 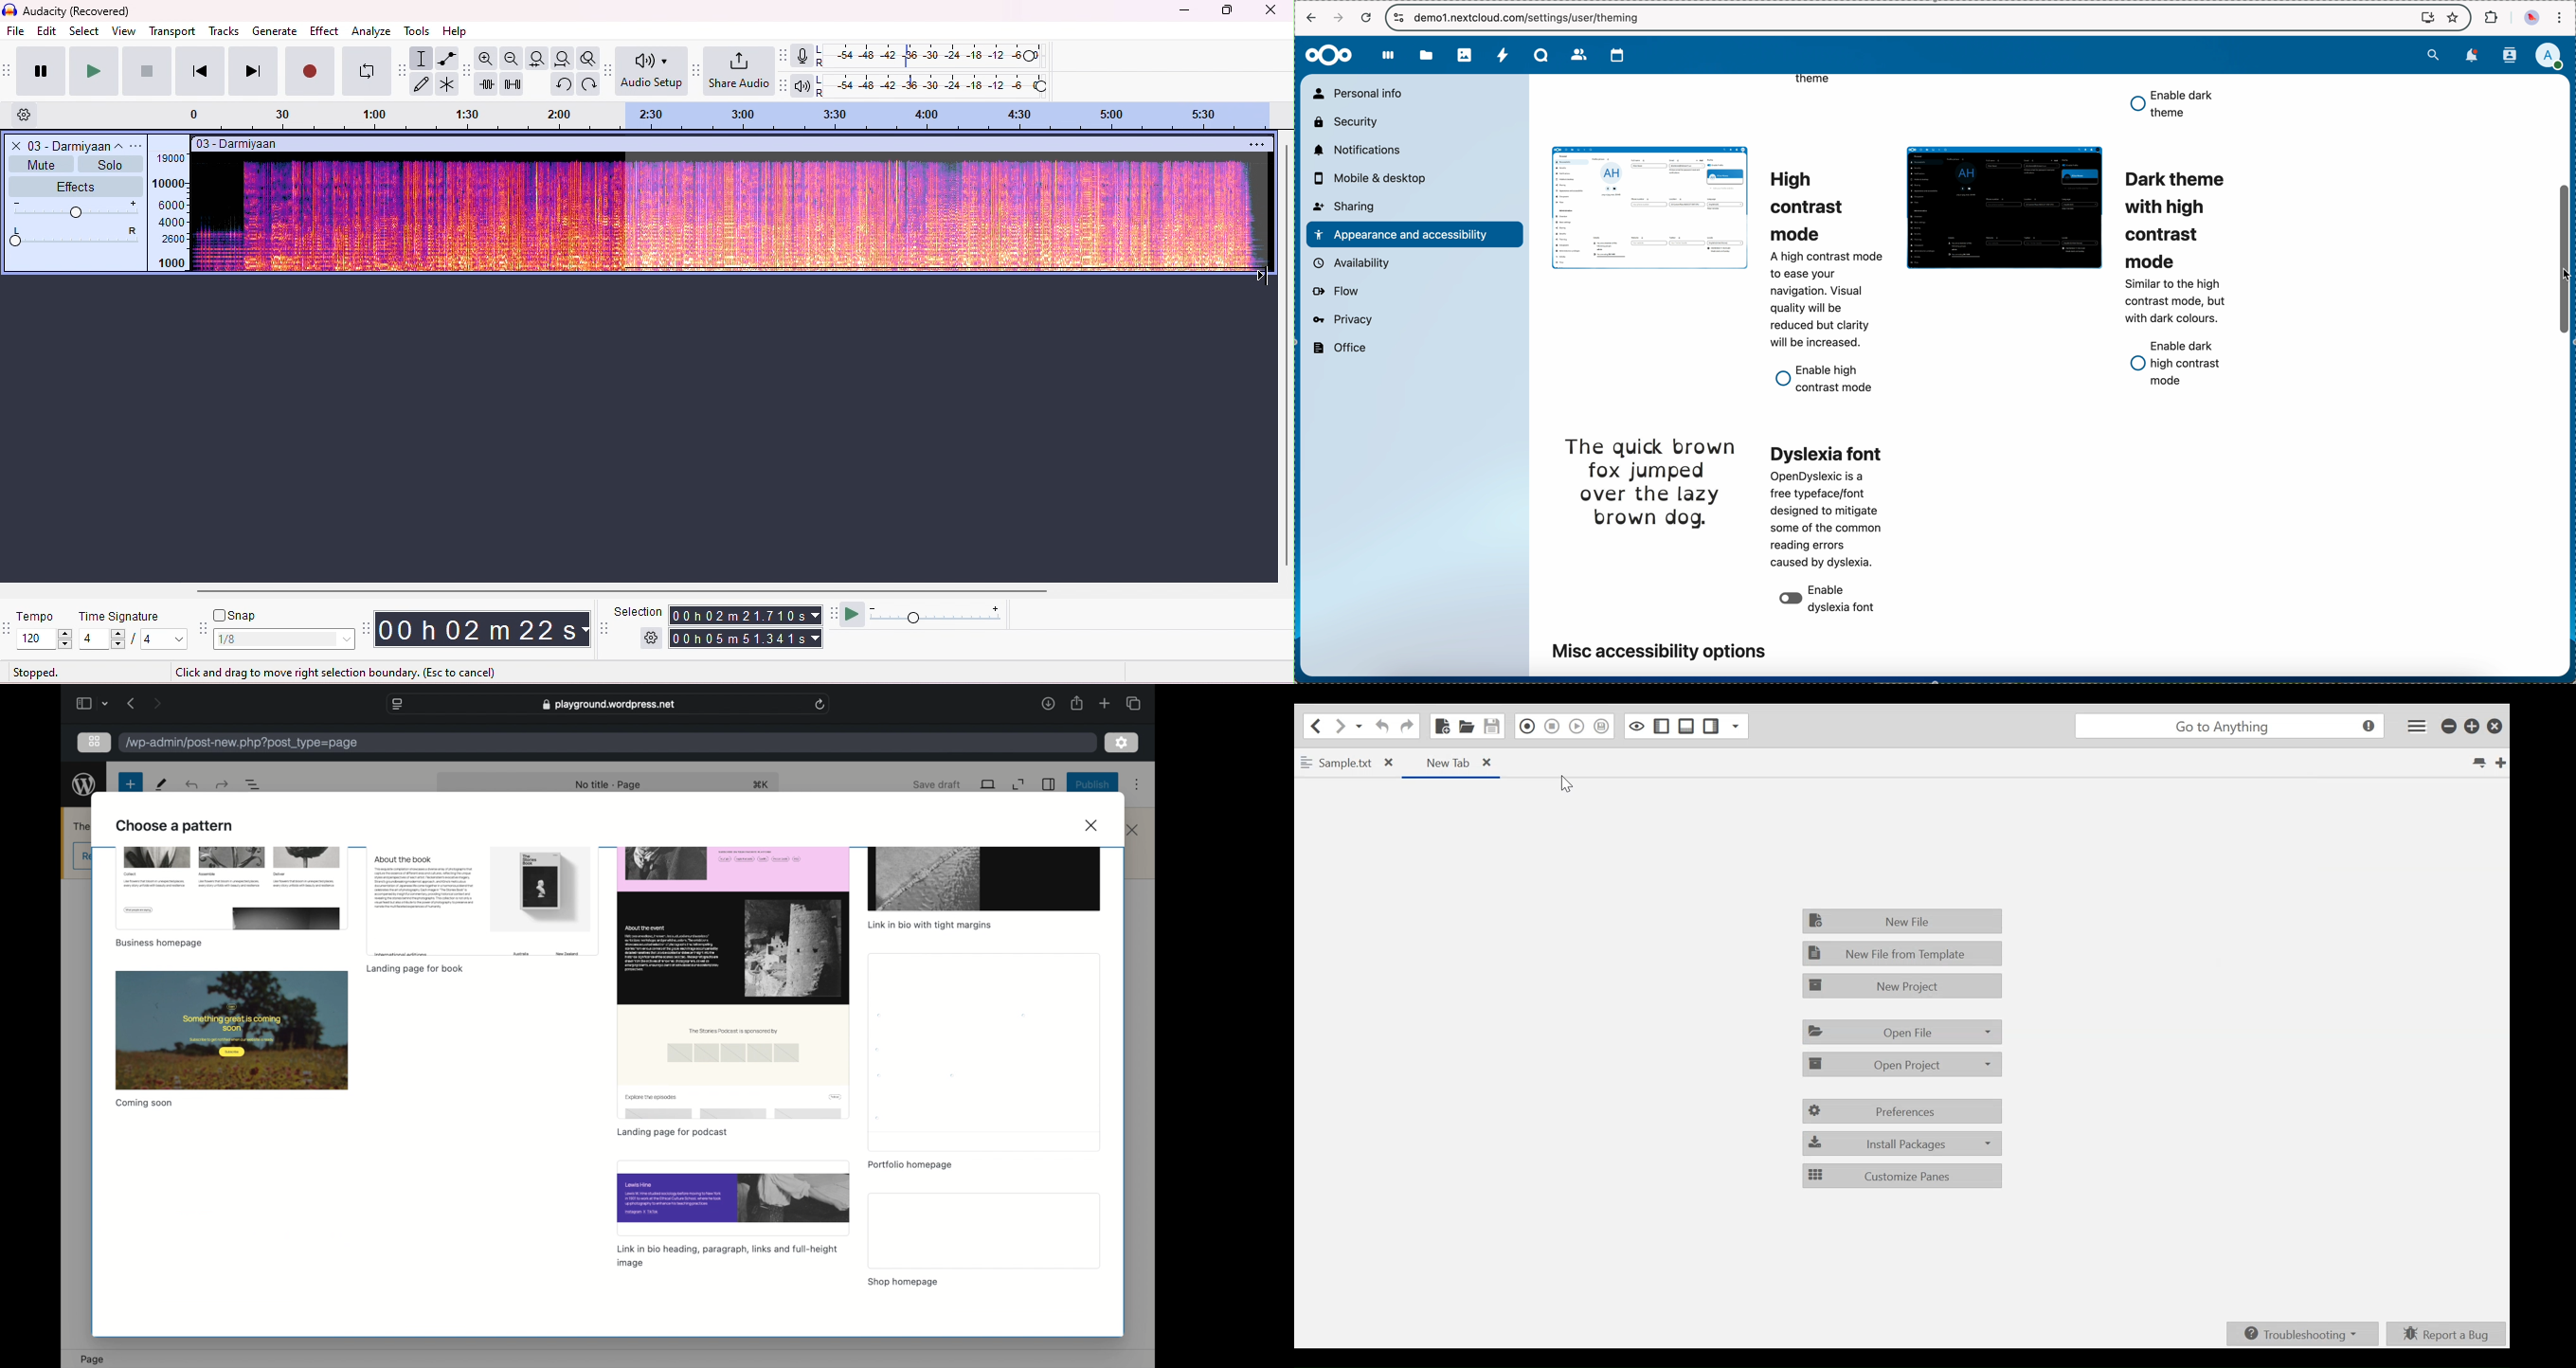 What do you see at coordinates (46, 639) in the screenshot?
I see `tempo selection` at bounding box center [46, 639].